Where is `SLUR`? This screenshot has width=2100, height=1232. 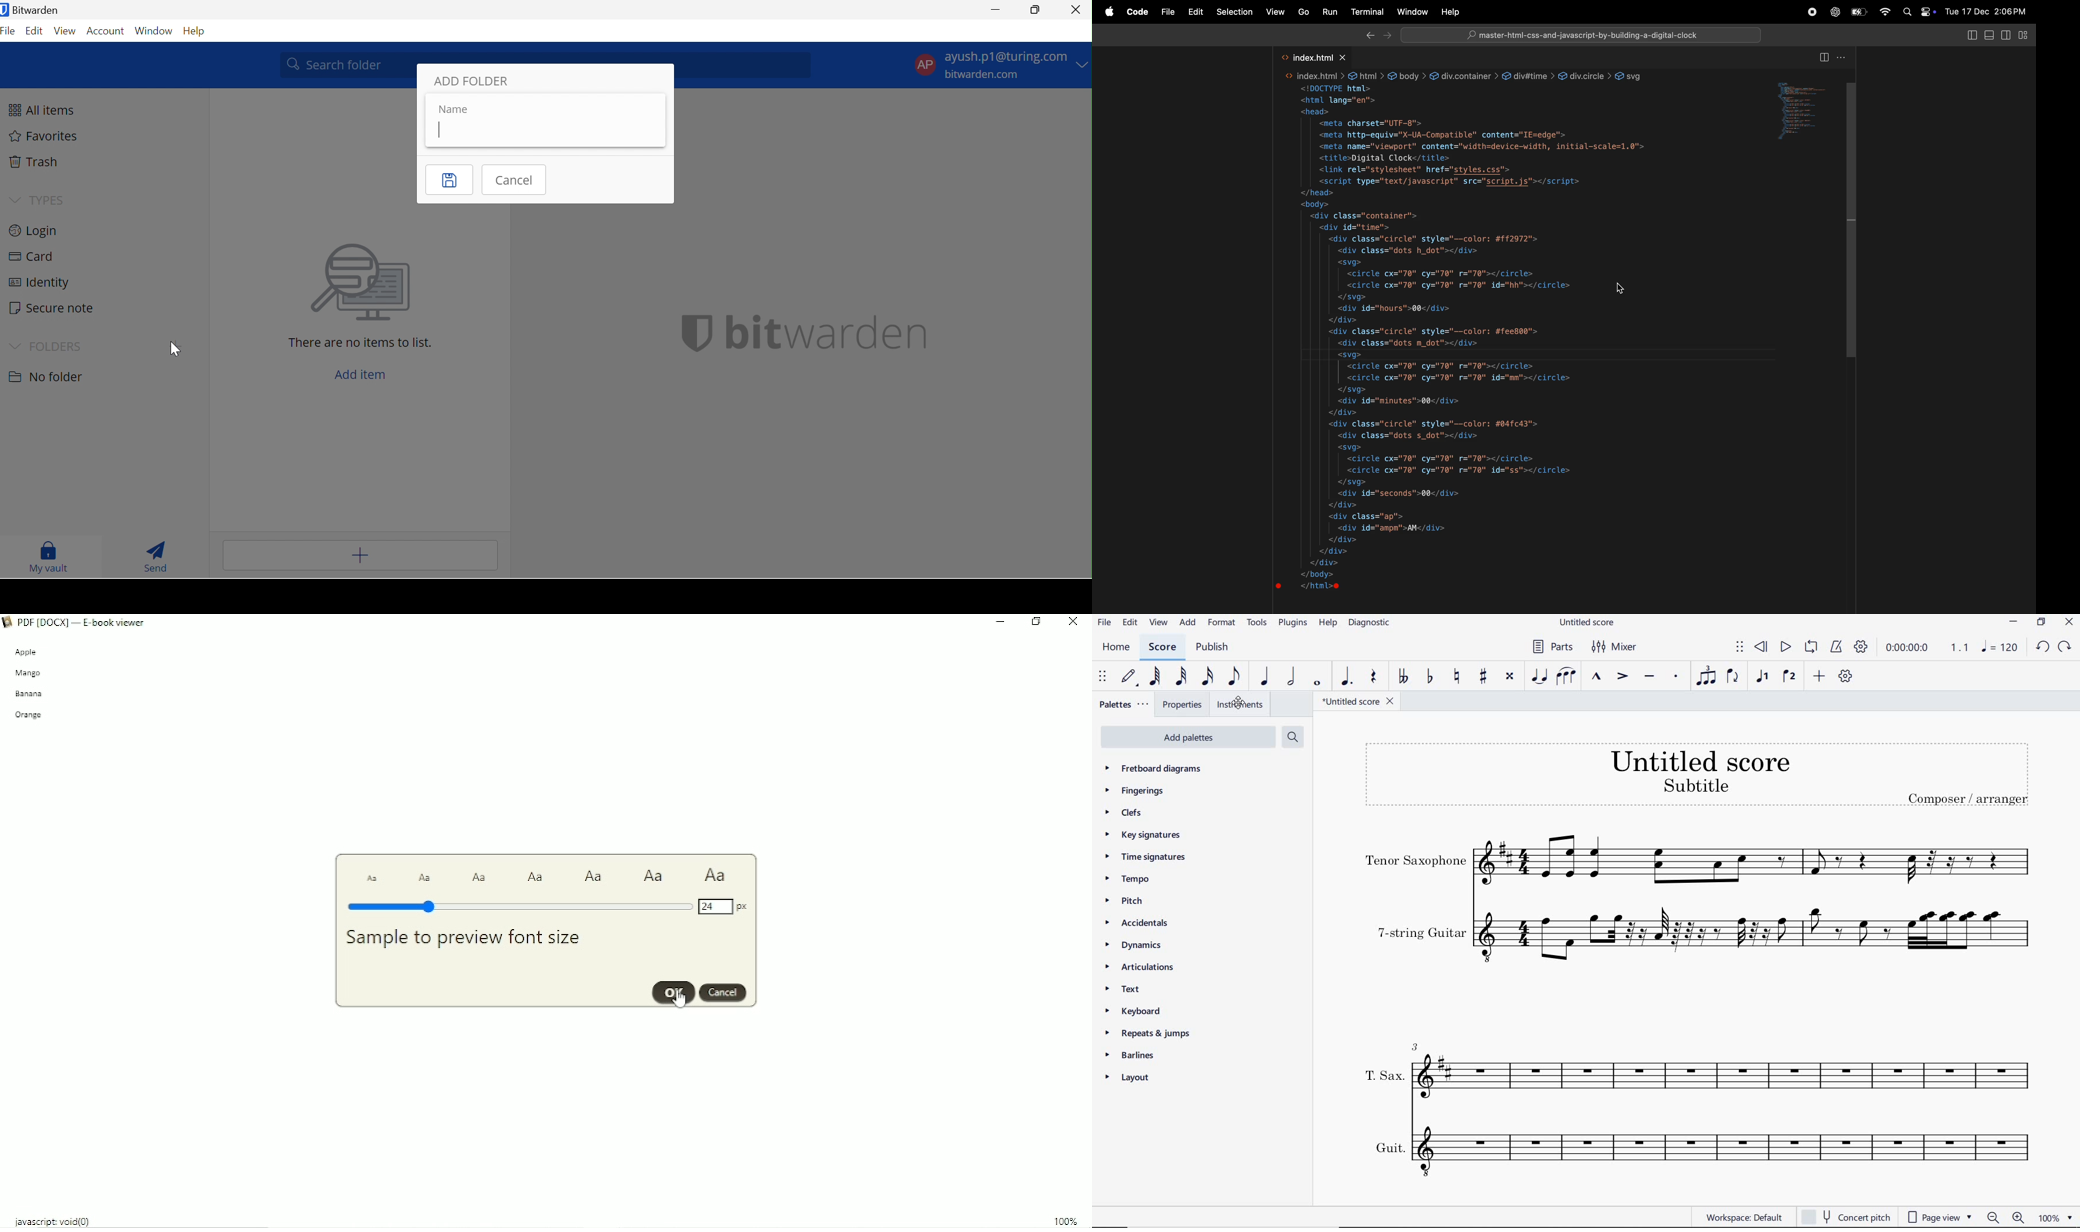
SLUR is located at coordinates (1567, 677).